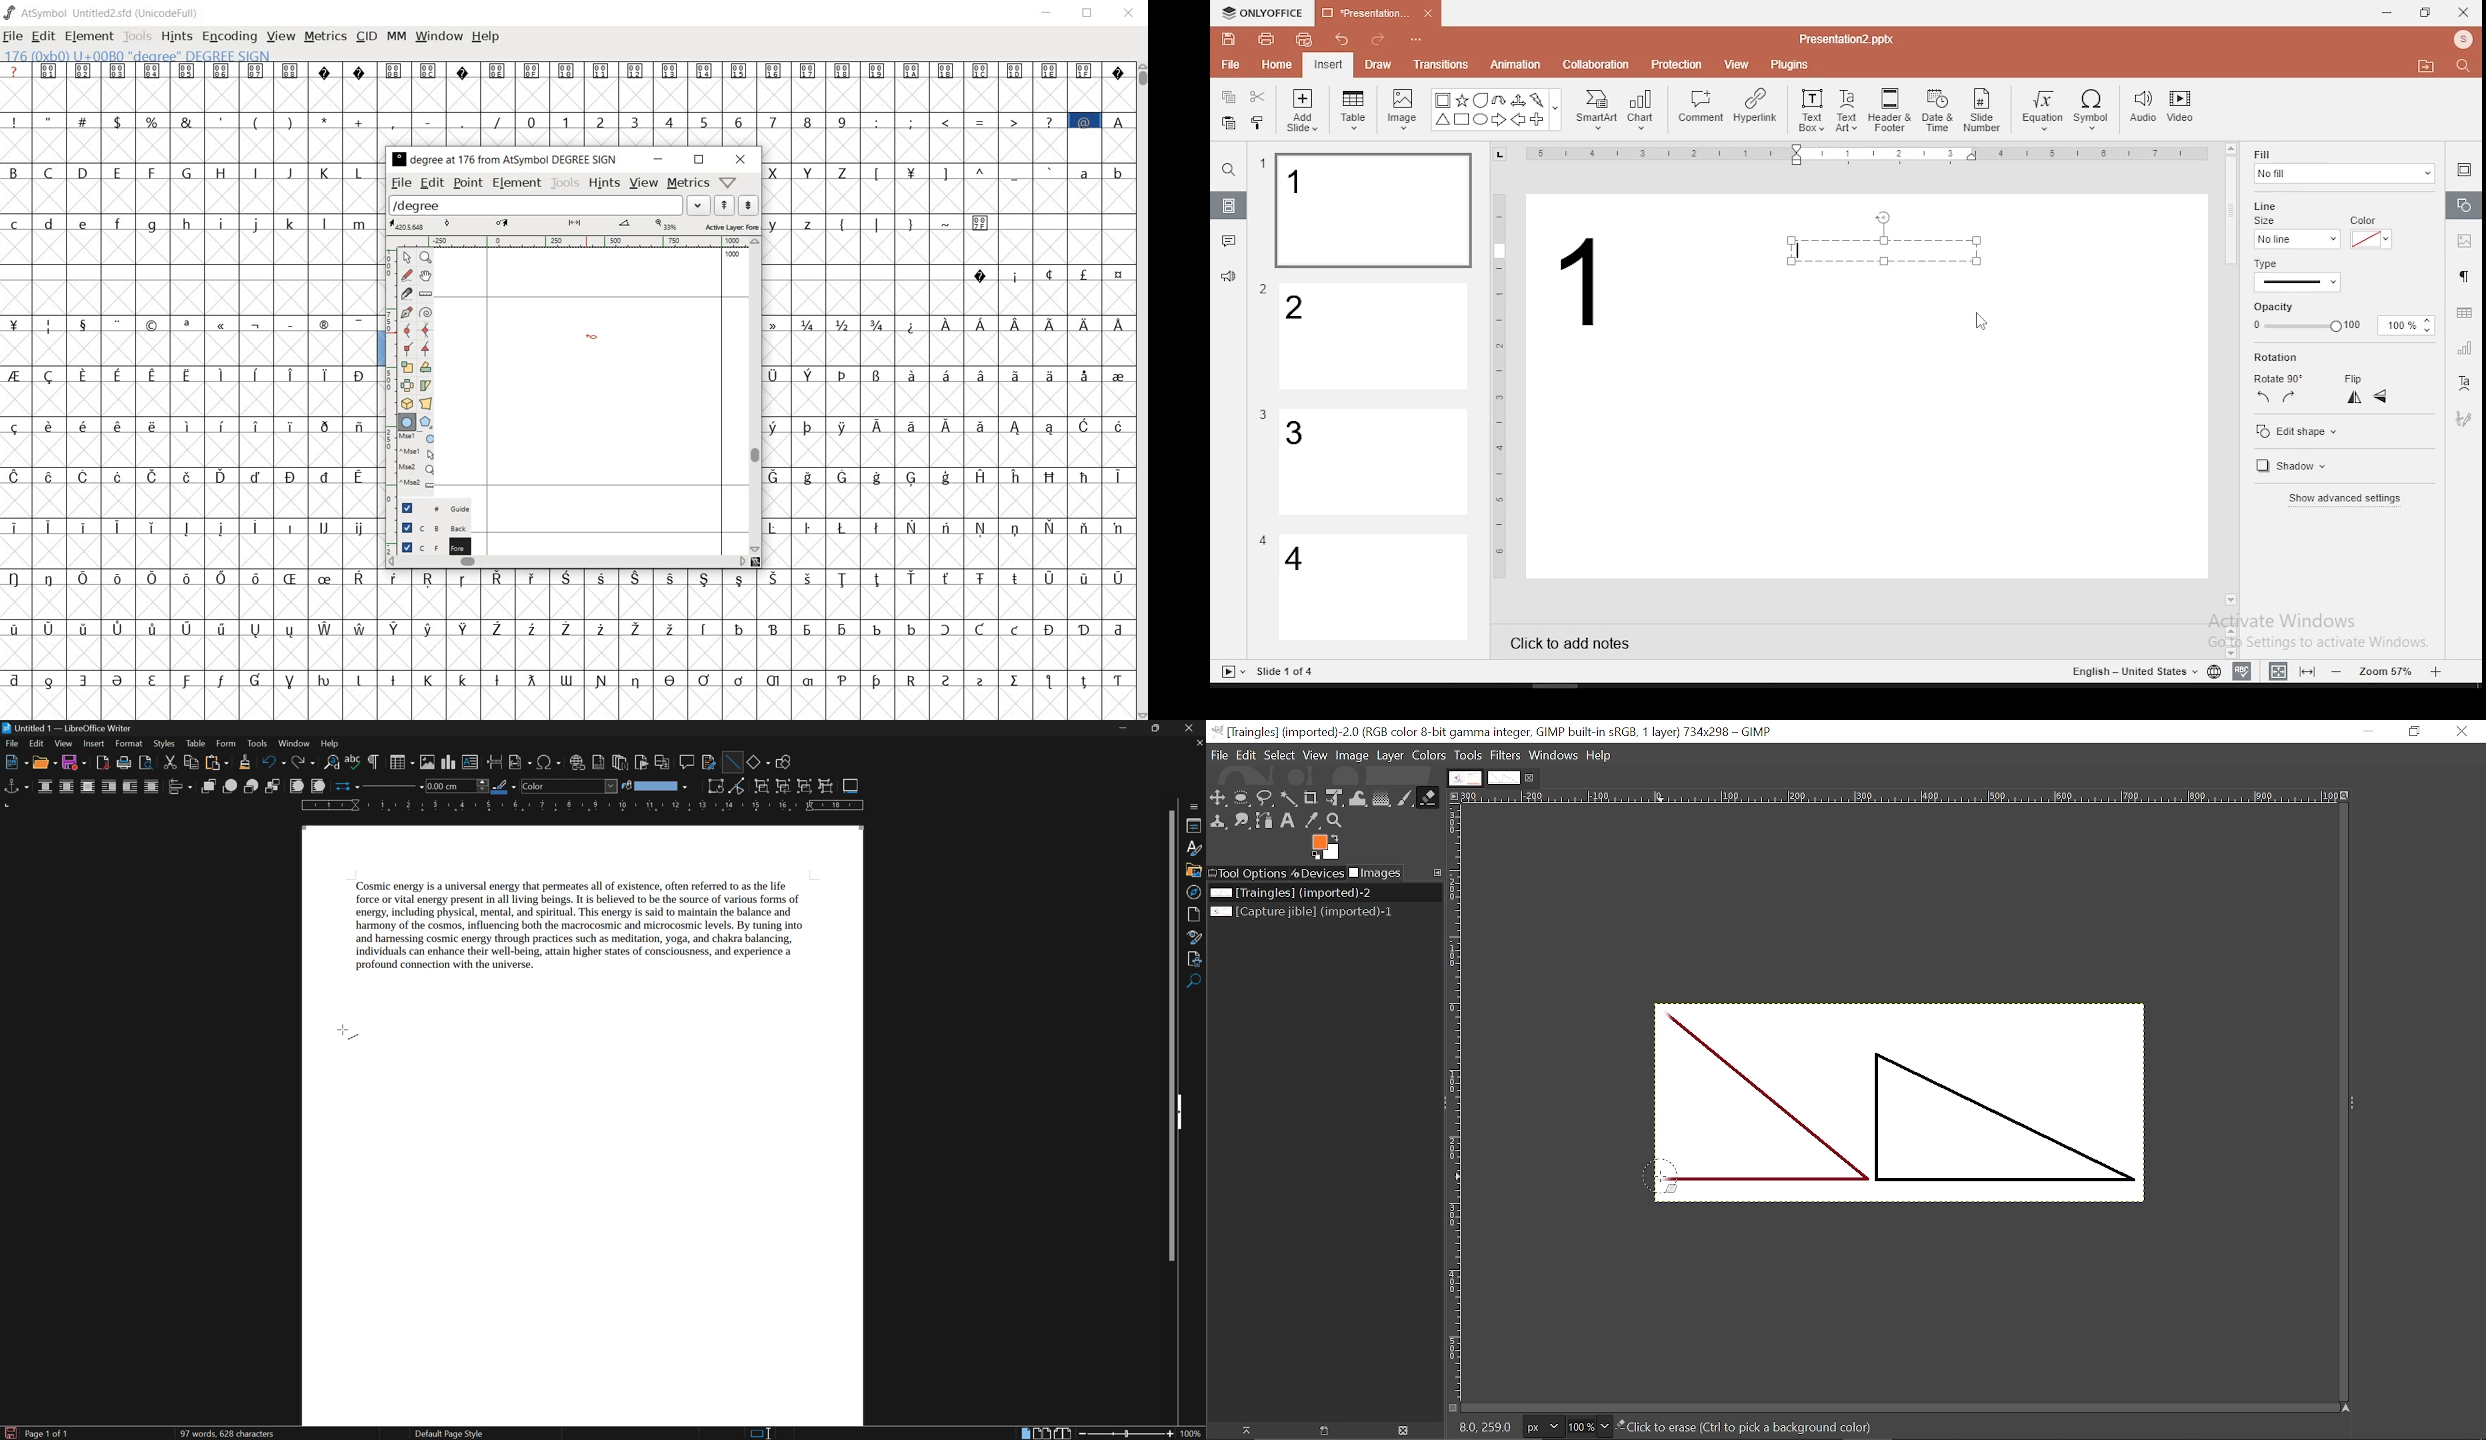 The image size is (2492, 1456). I want to click on rotate the selection in 3D and project back to plane, so click(404, 404).